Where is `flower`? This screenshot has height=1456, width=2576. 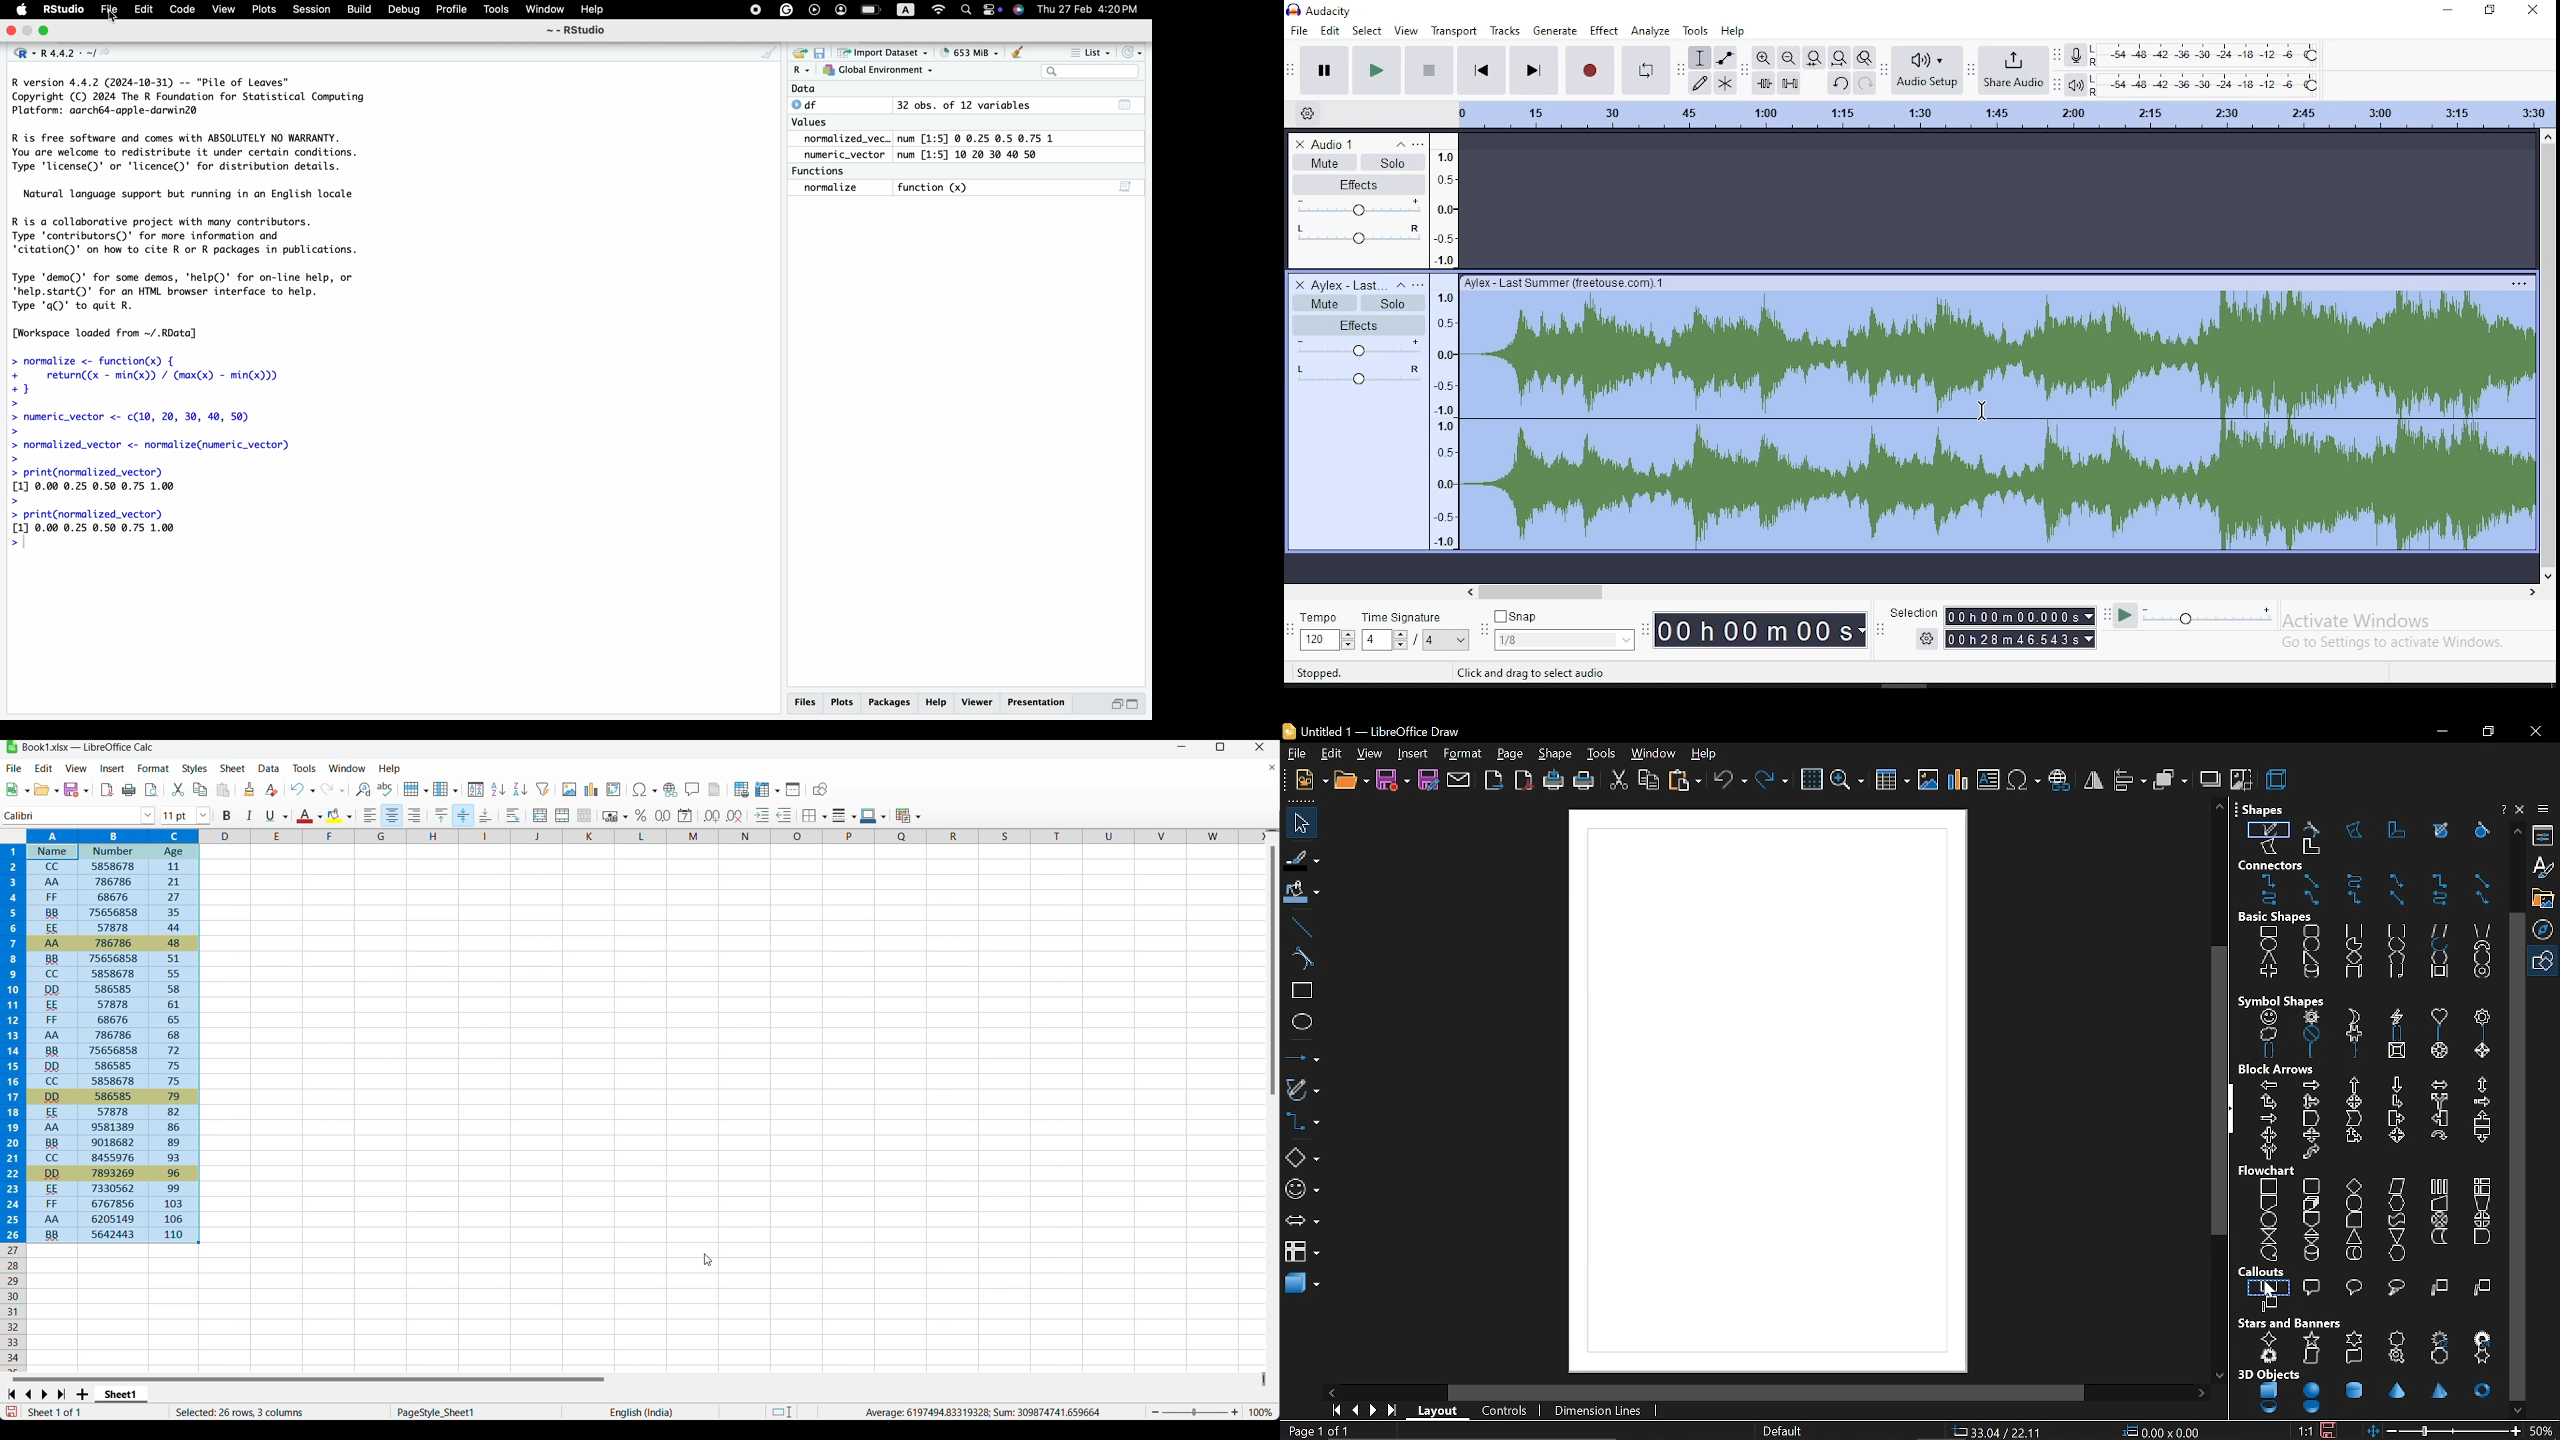 flower is located at coordinates (2481, 1016).